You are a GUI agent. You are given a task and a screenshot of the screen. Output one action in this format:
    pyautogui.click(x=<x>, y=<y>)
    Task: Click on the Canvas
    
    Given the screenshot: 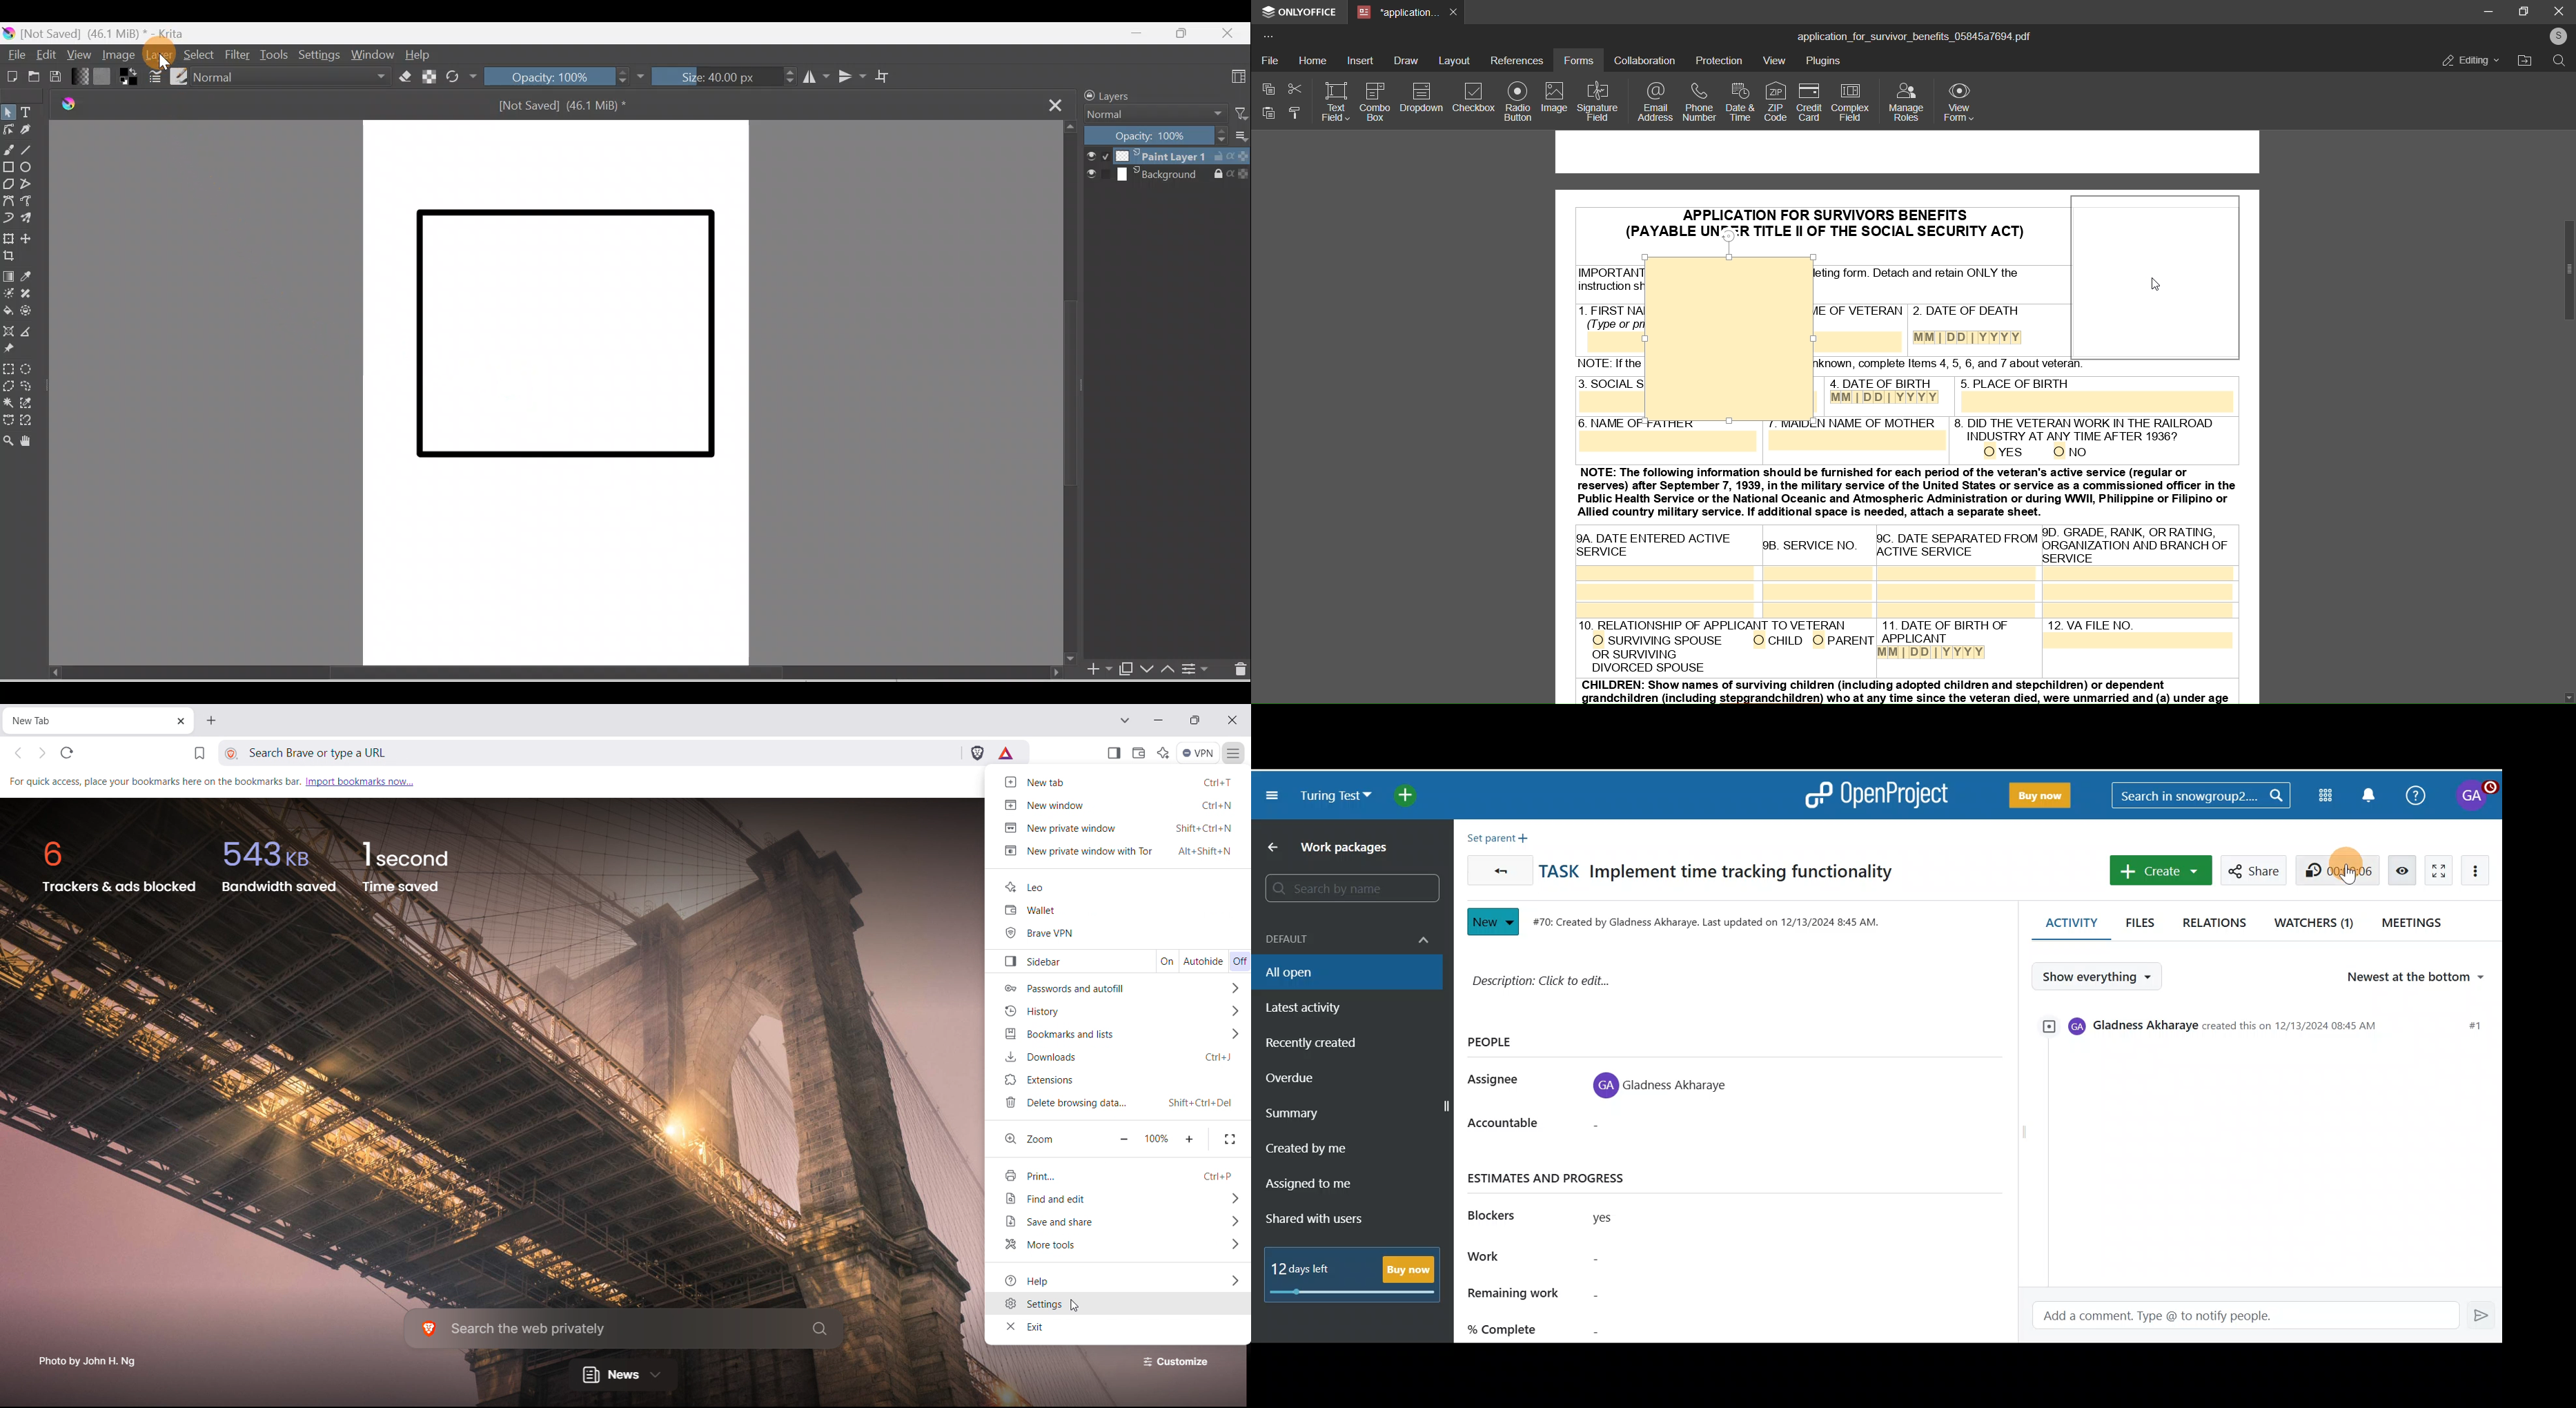 What is the action you would take?
    pyautogui.click(x=552, y=394)
    